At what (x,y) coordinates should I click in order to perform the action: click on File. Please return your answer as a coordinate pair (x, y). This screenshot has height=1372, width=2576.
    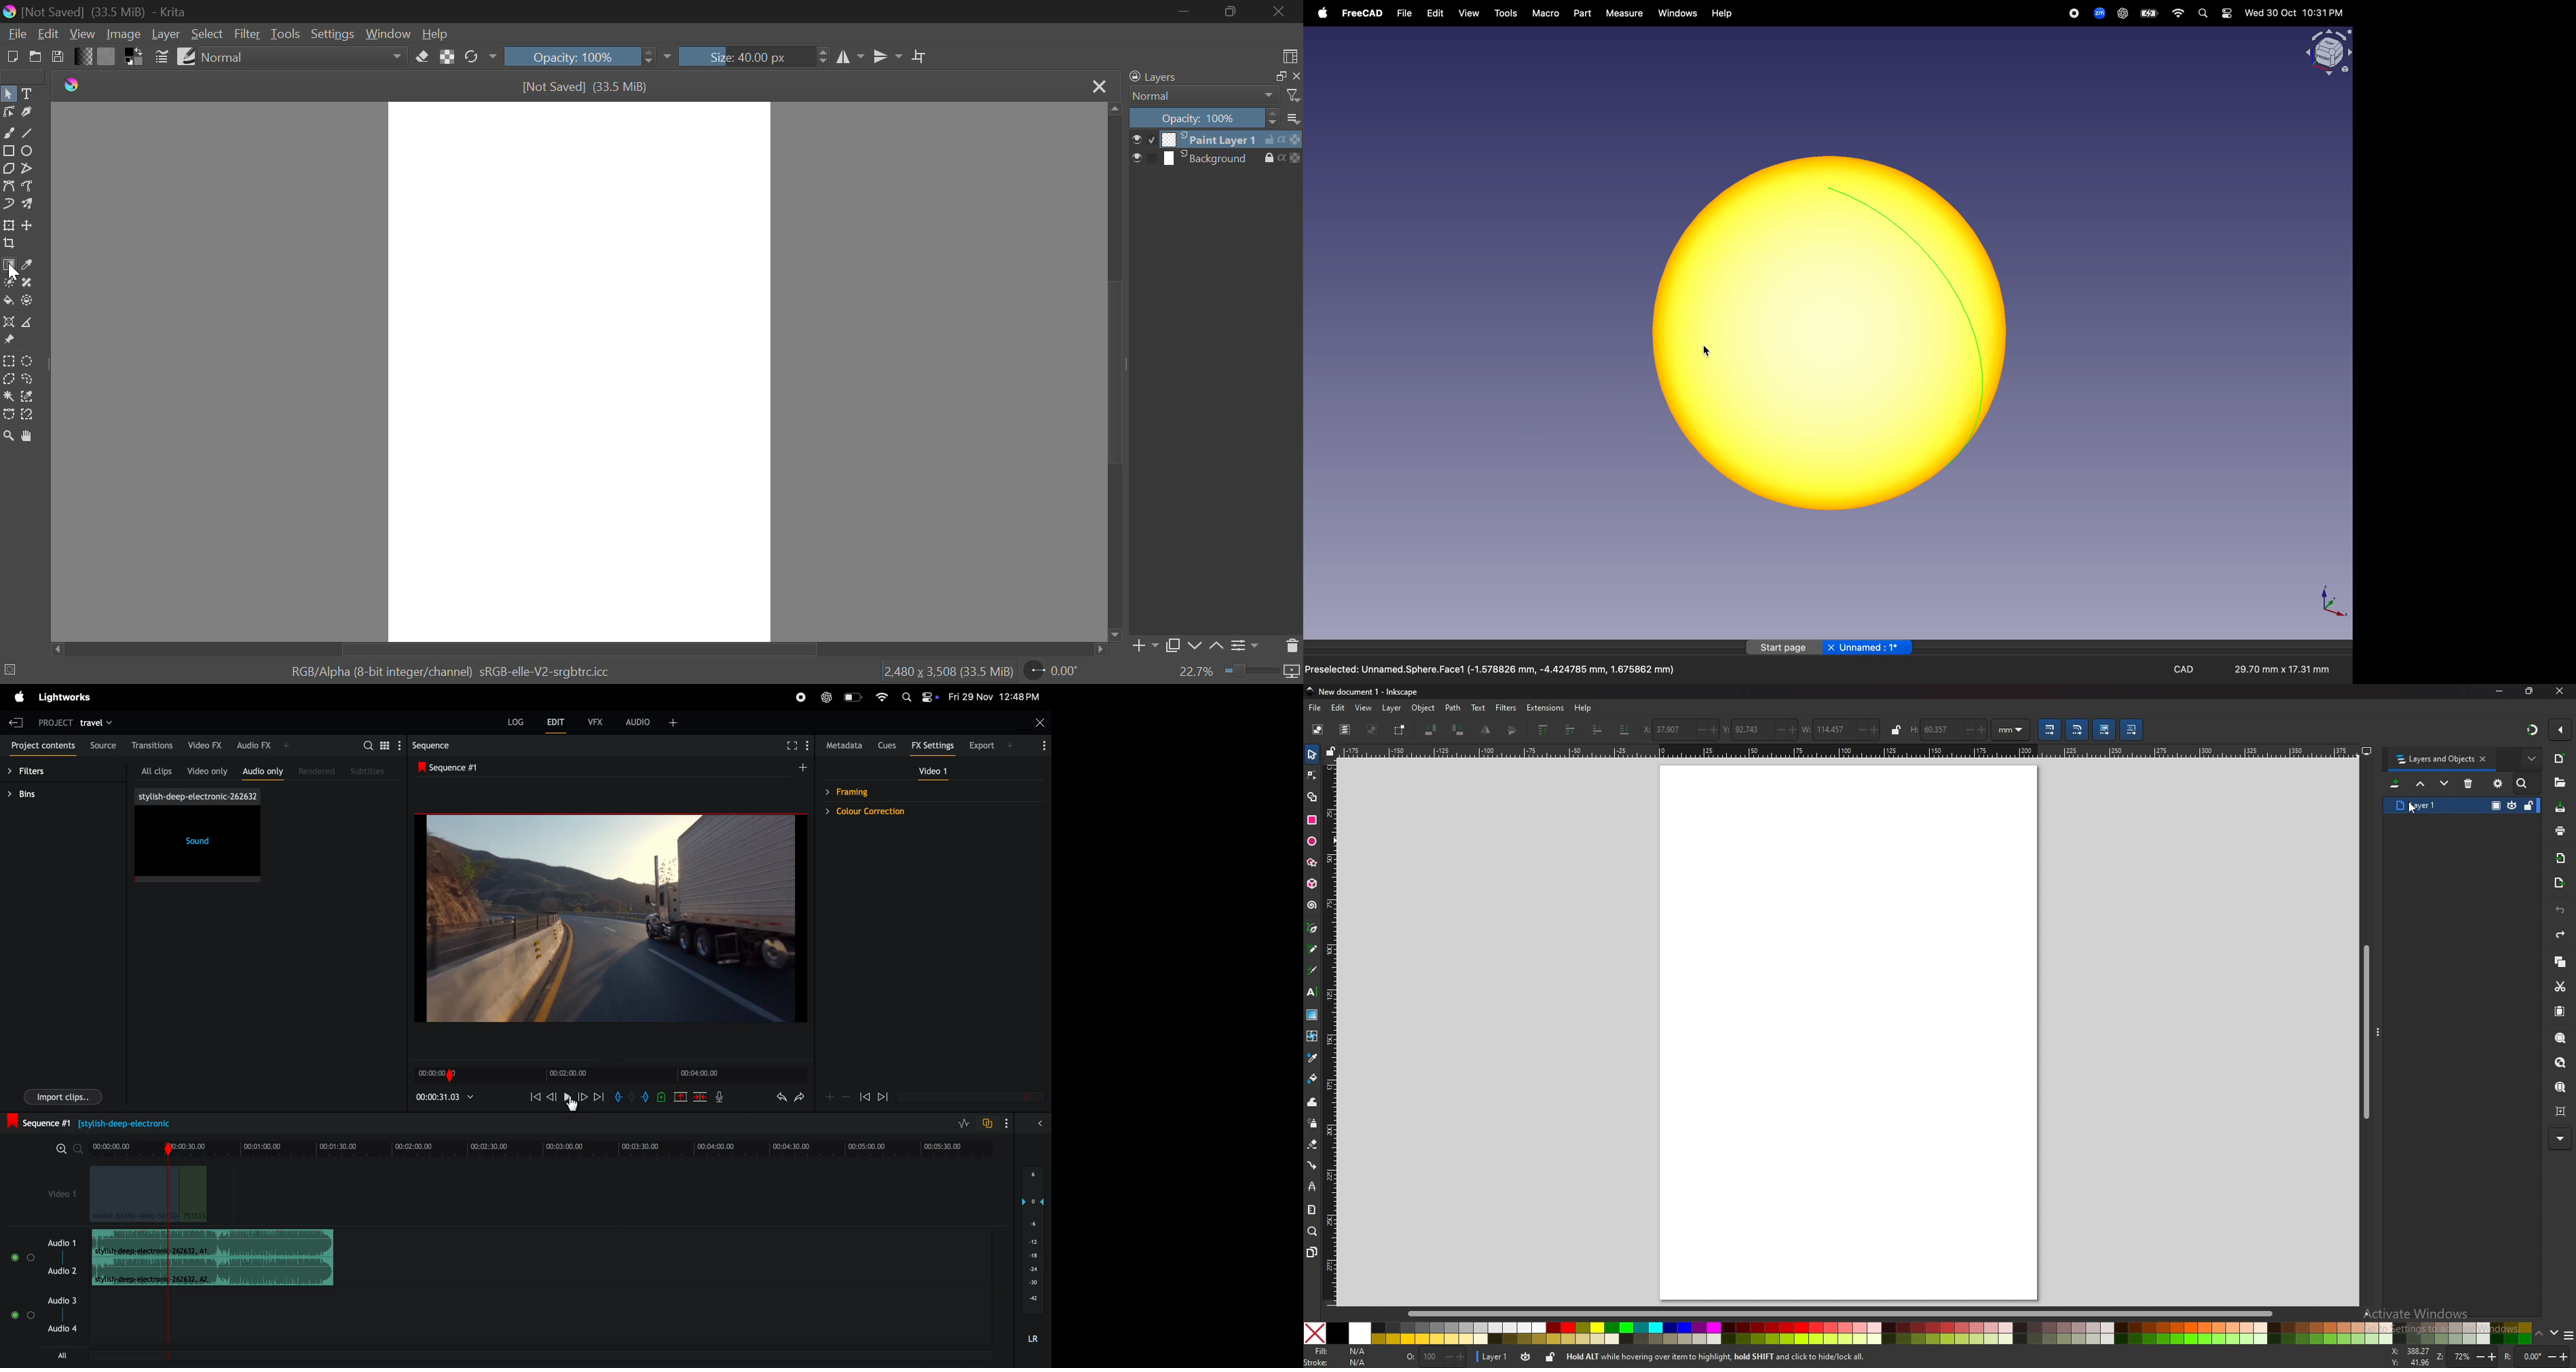
    Looking at the image, I should click on (16, 33).